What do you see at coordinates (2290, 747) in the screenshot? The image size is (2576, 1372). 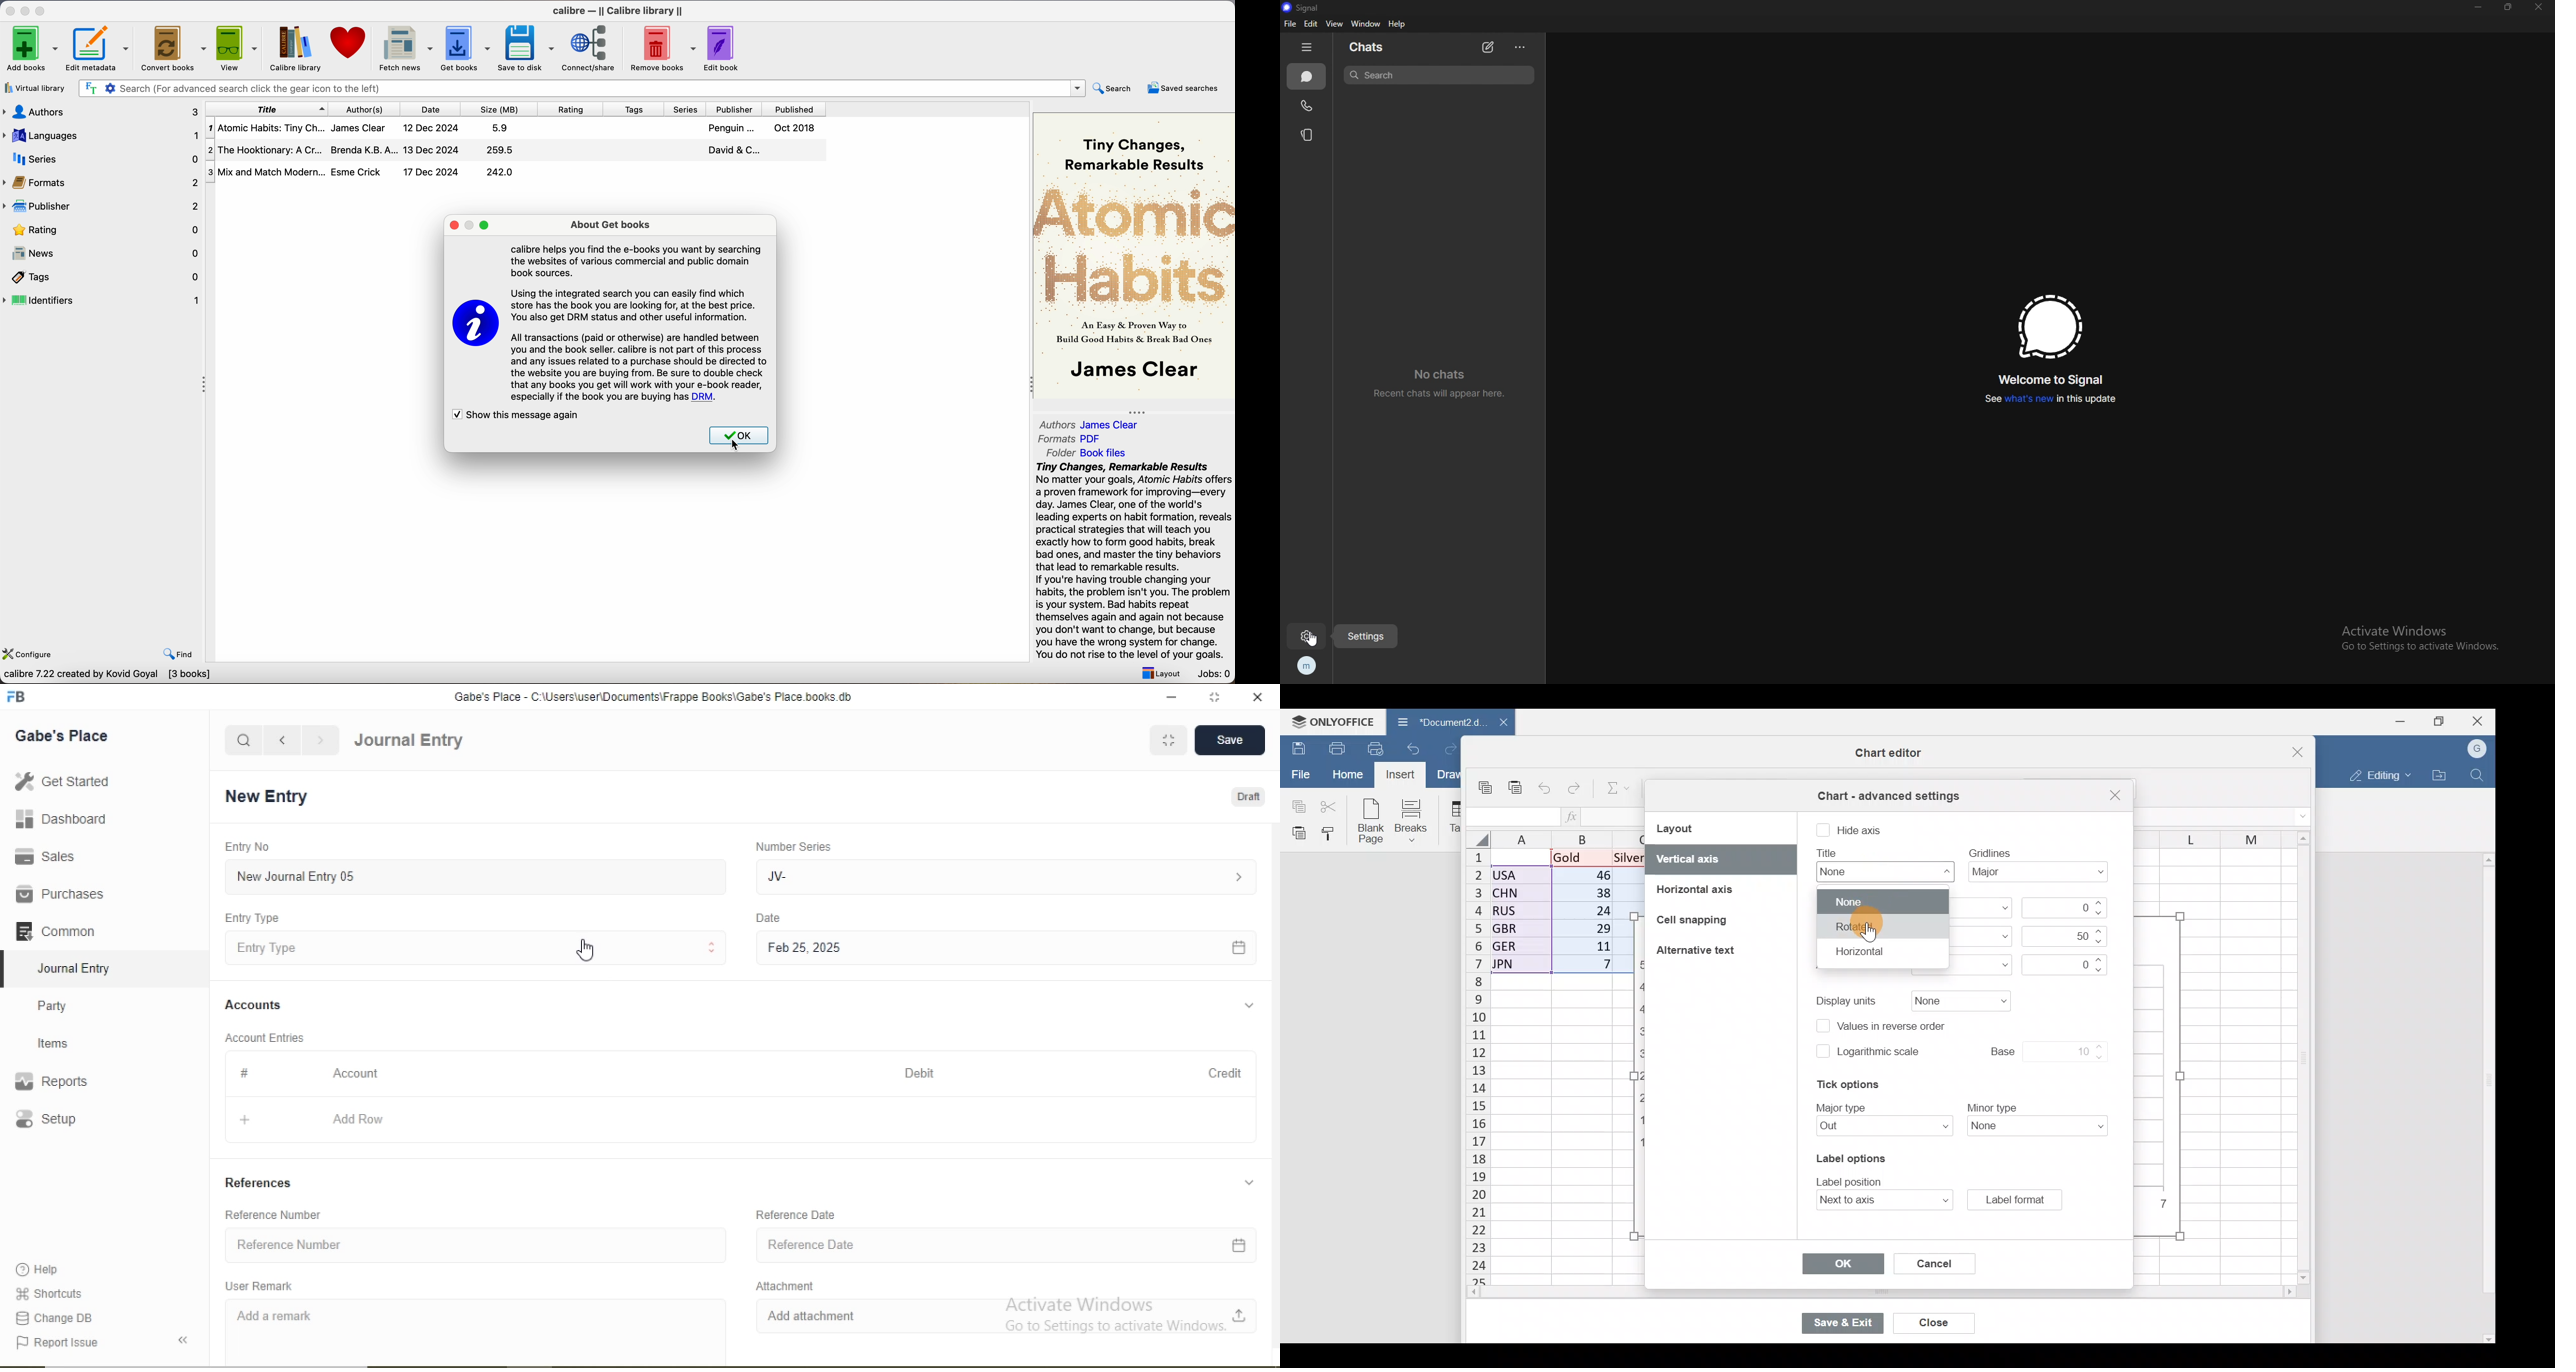 I see `Close` at bounding box center [2290, 747].